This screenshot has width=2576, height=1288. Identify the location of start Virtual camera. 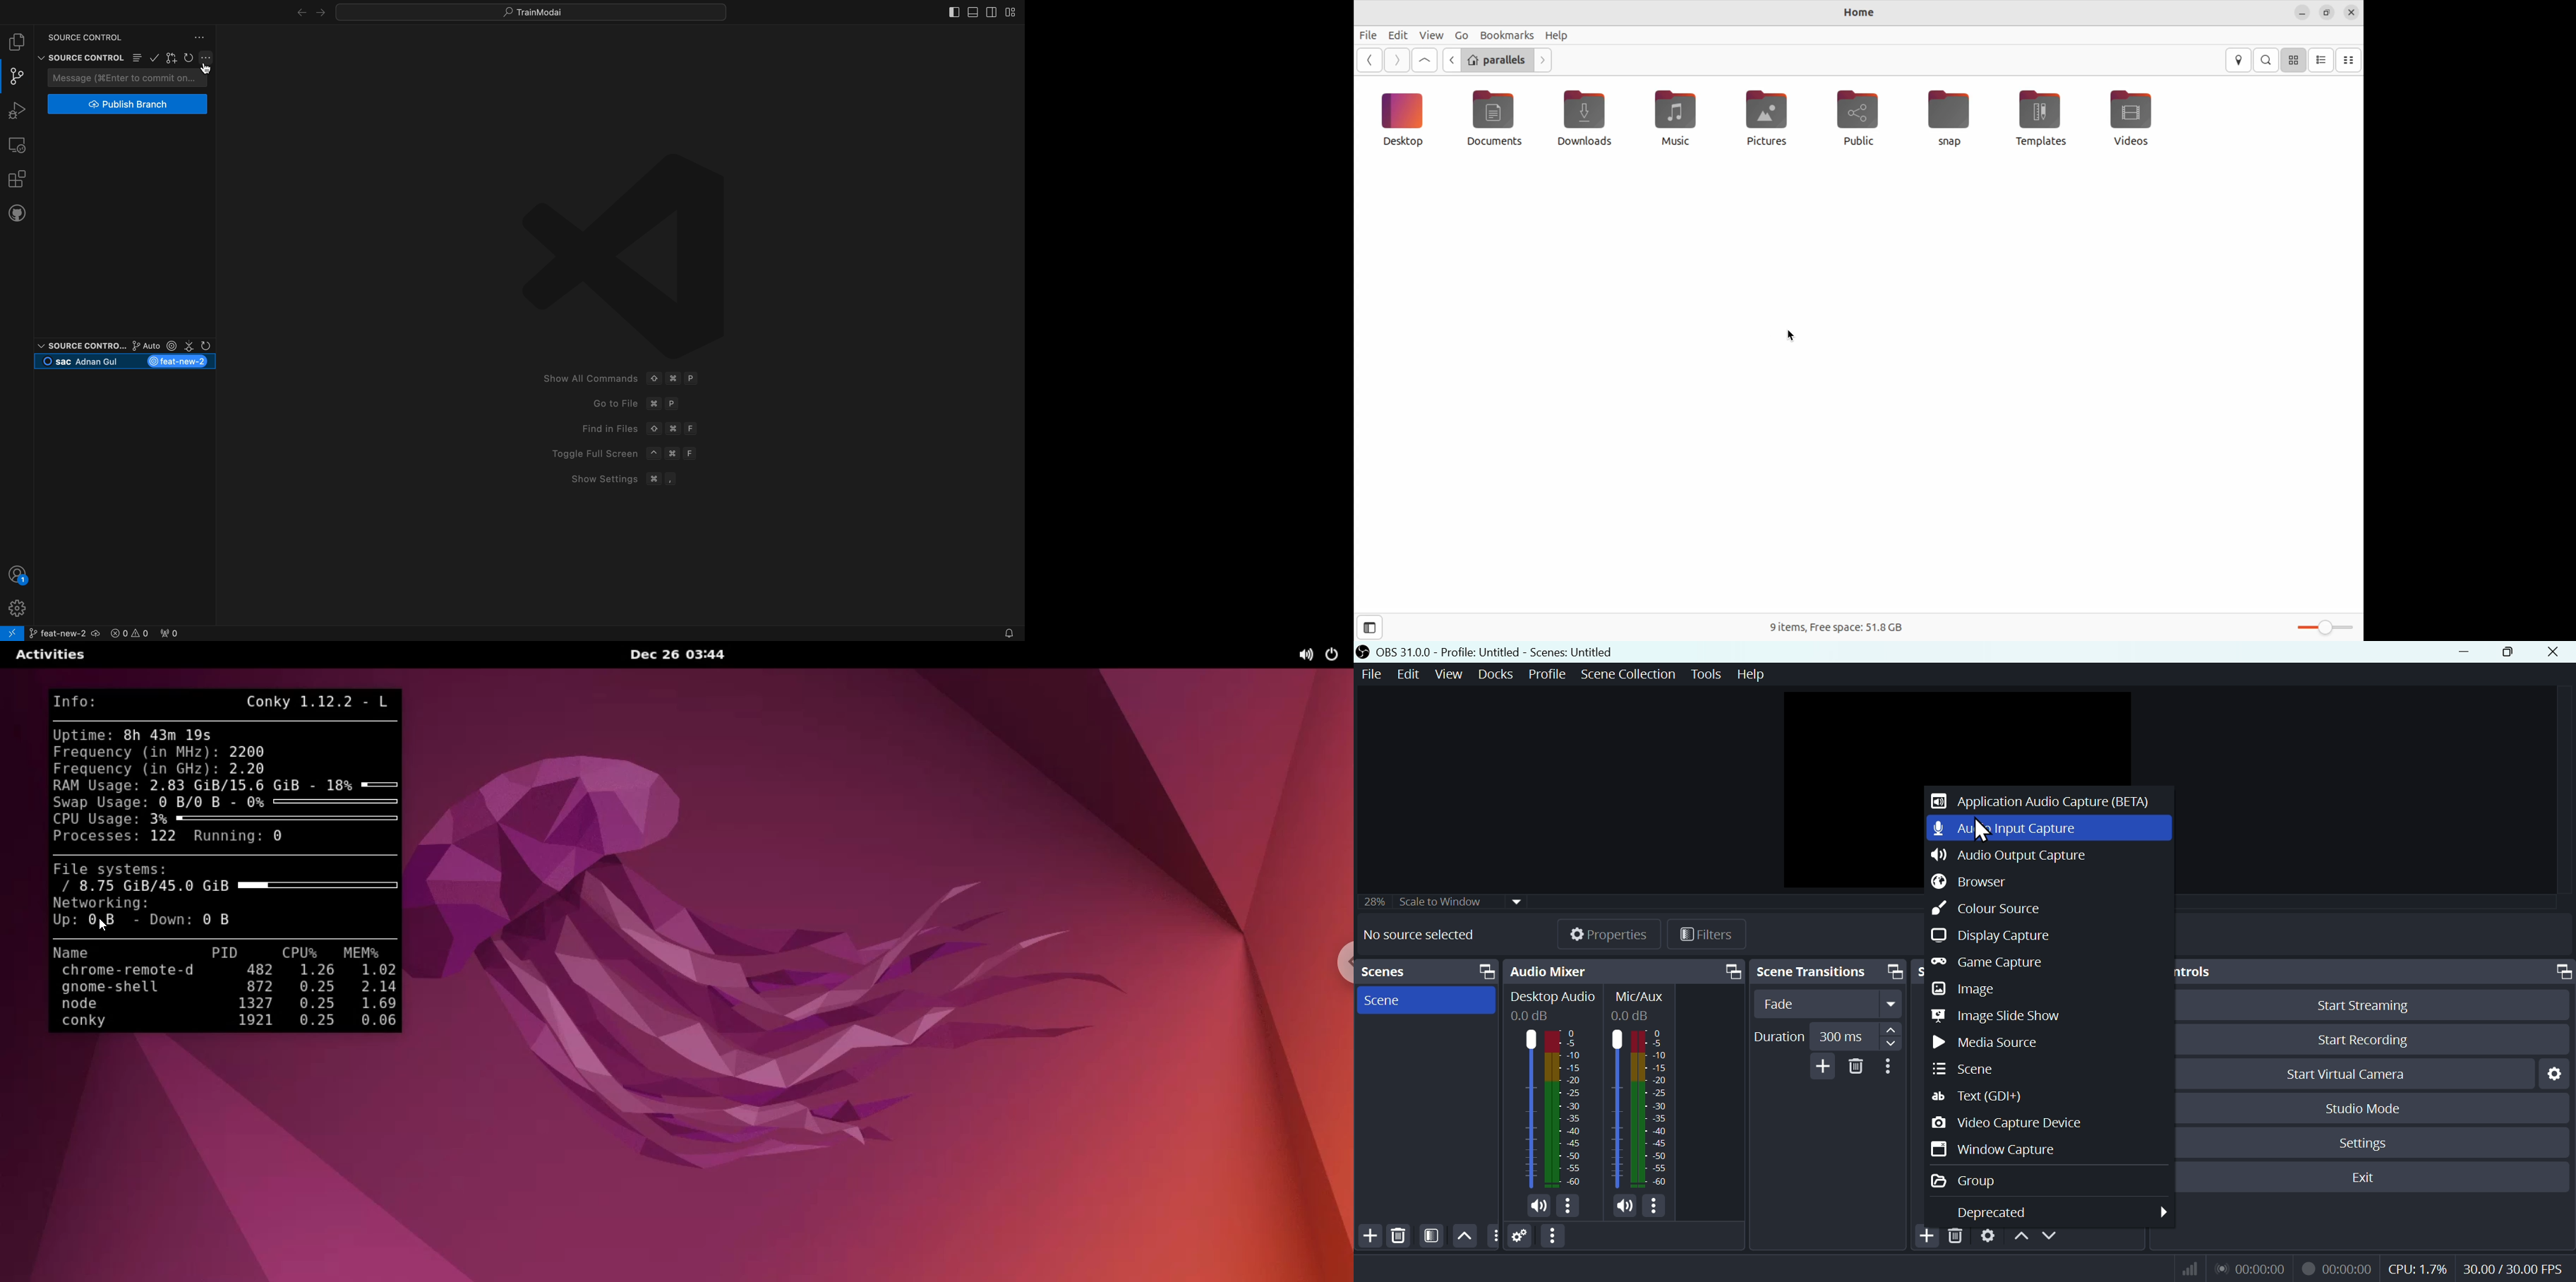
(2353, 1074).